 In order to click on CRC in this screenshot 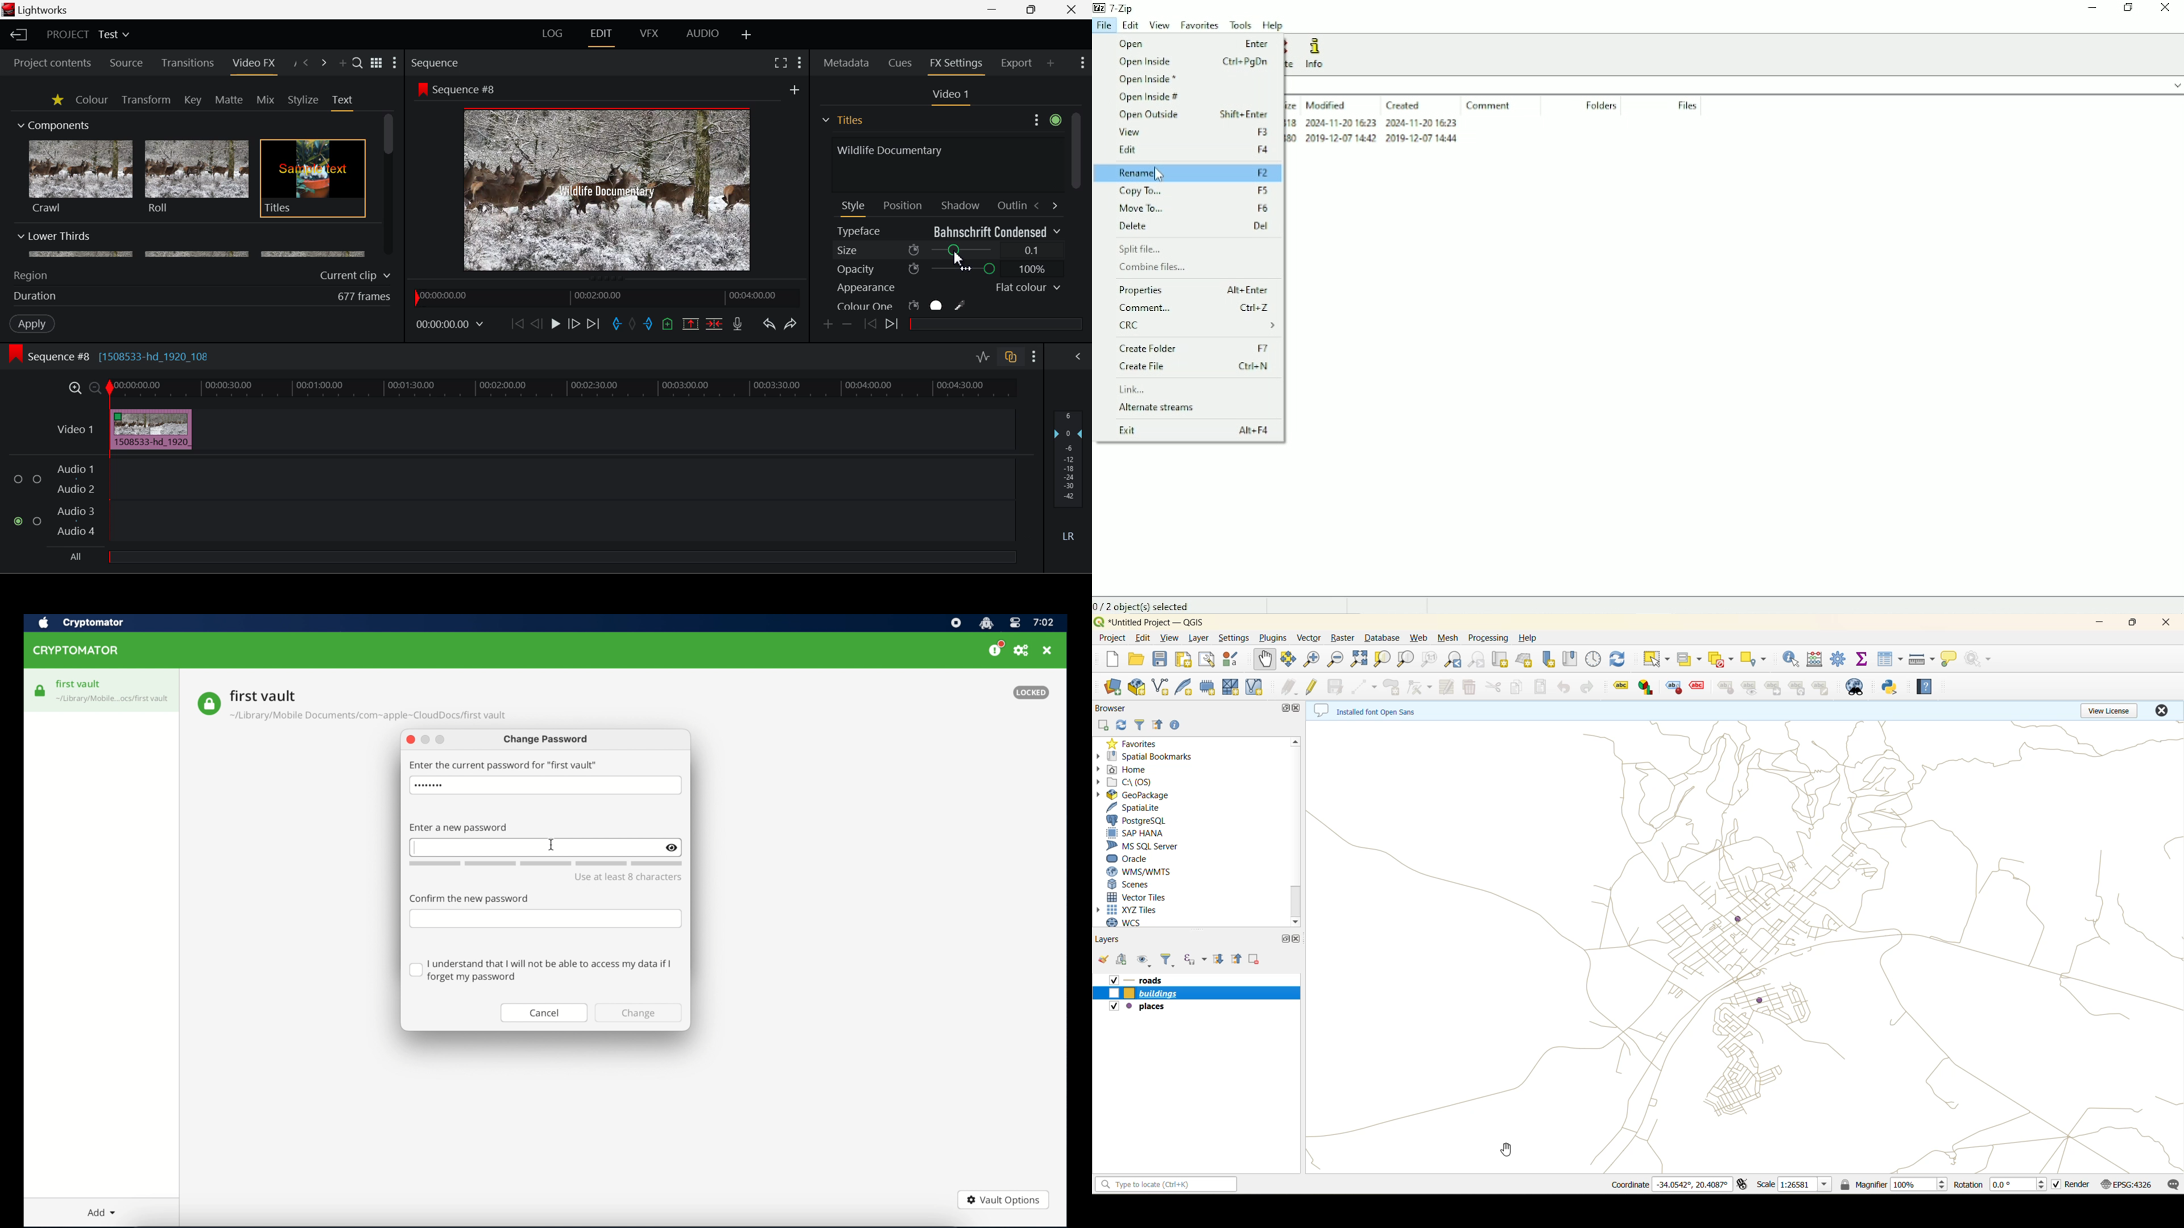, I will do `click(1197, 325)`.